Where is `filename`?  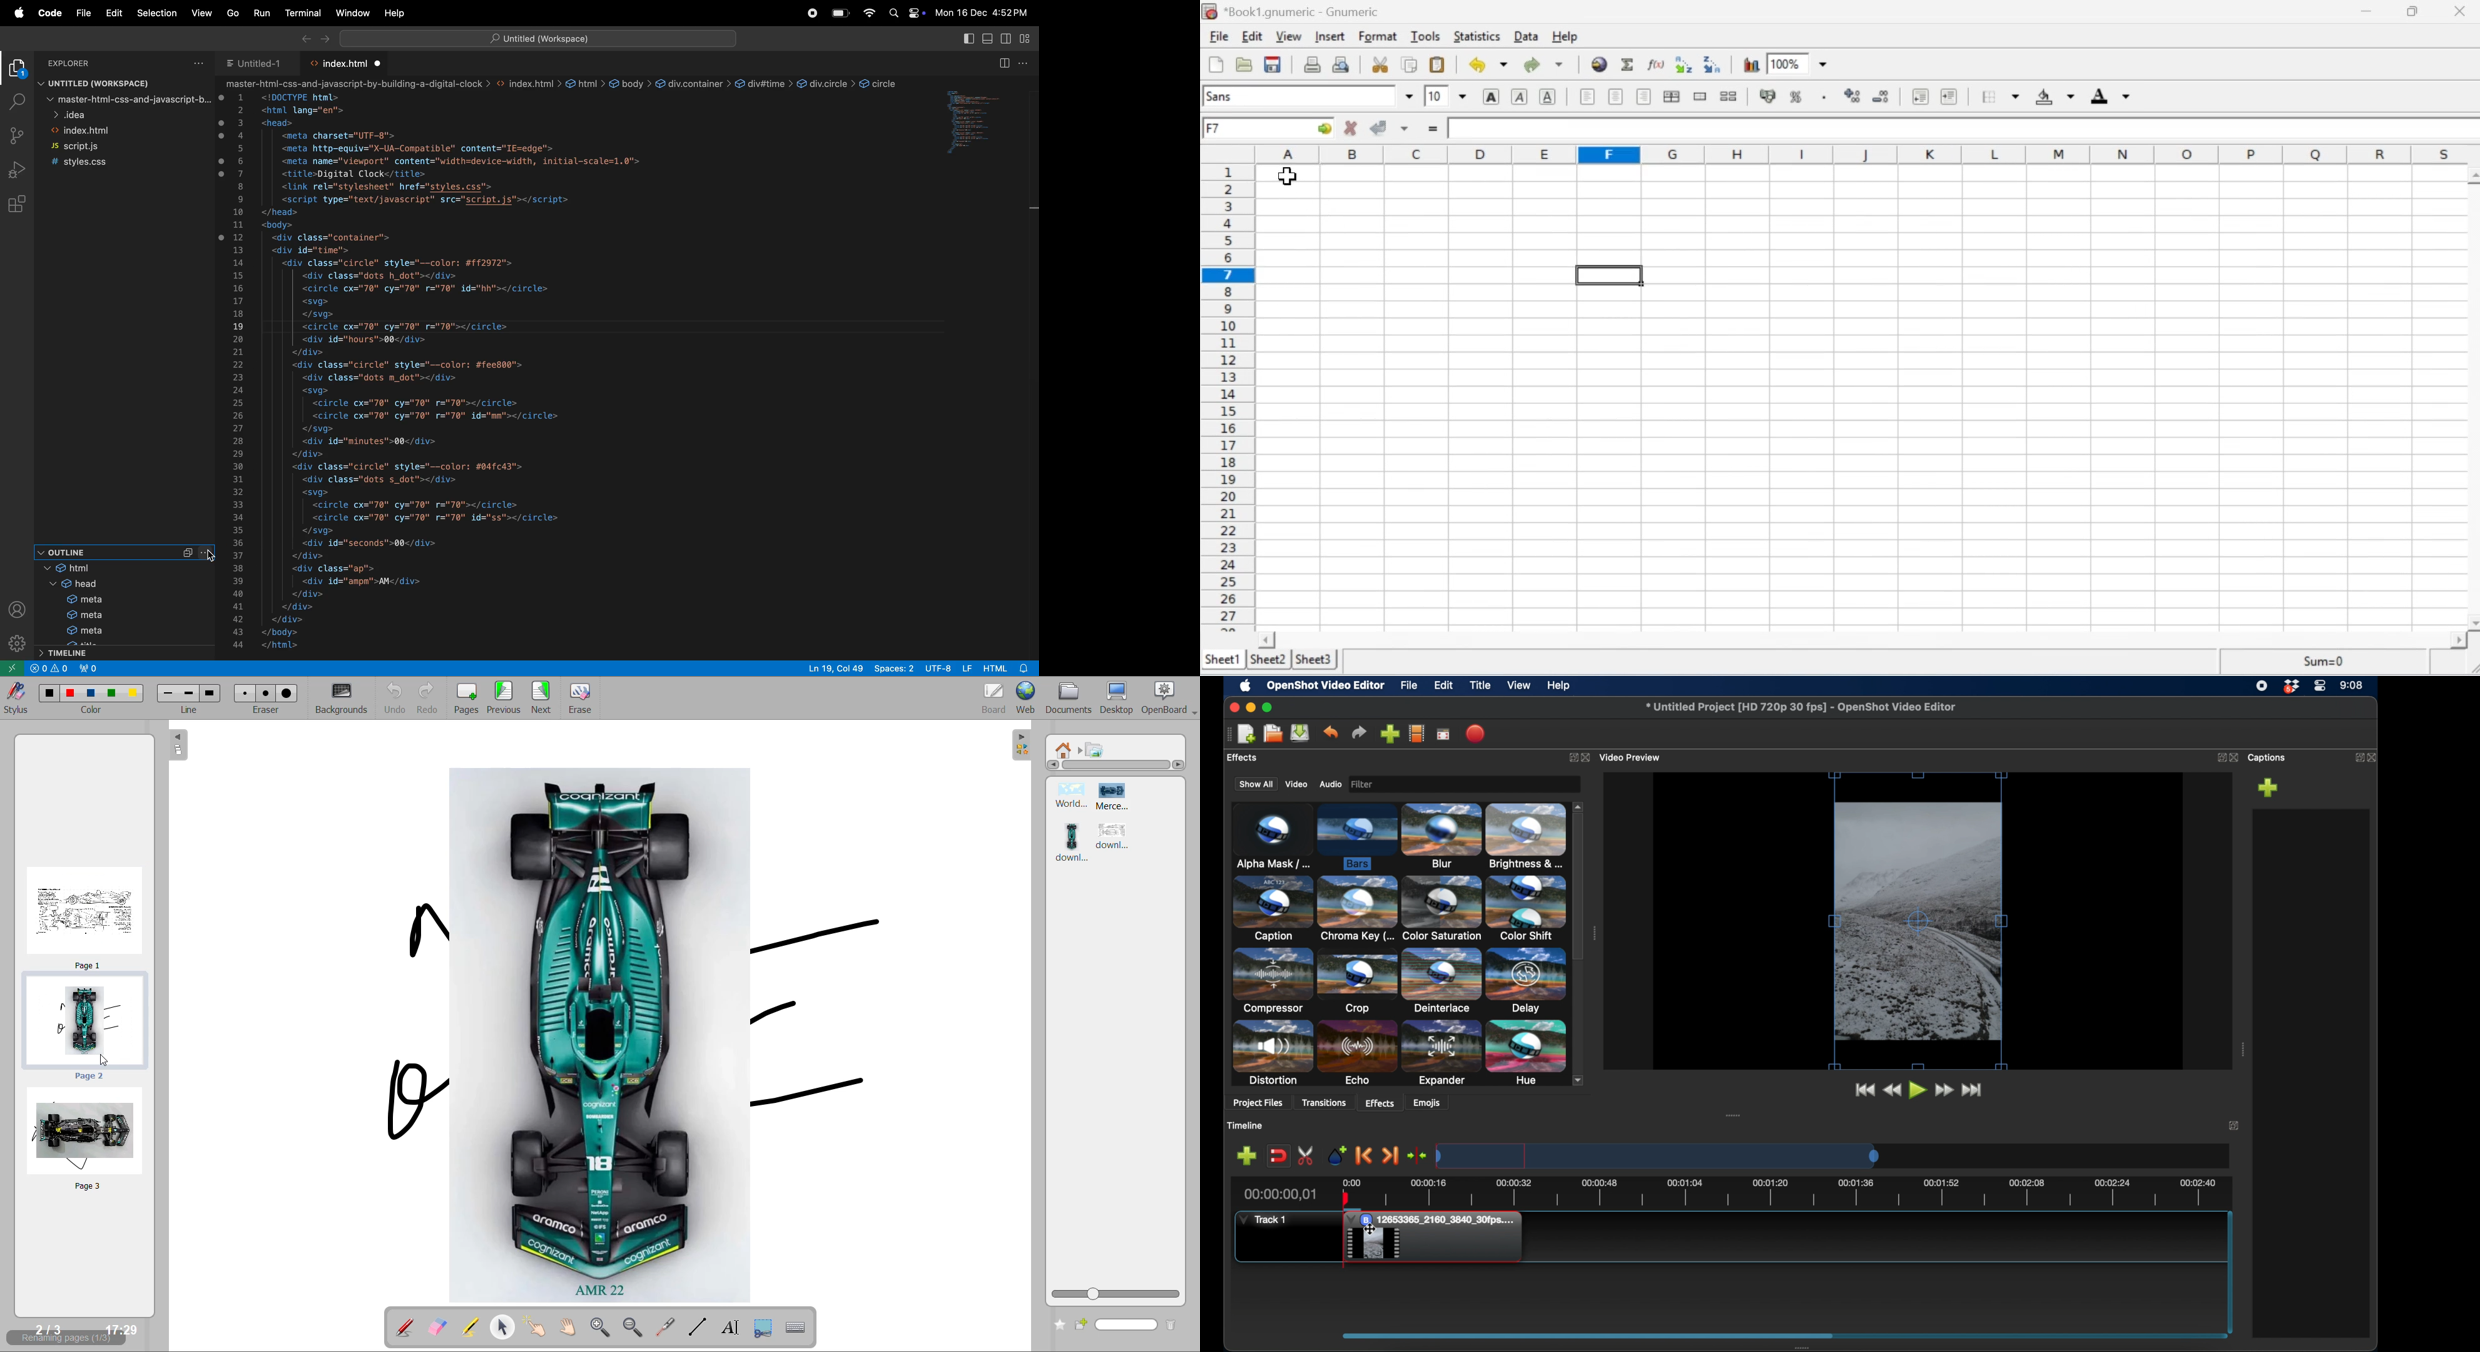
filename is located at coordinates (1800, 707).